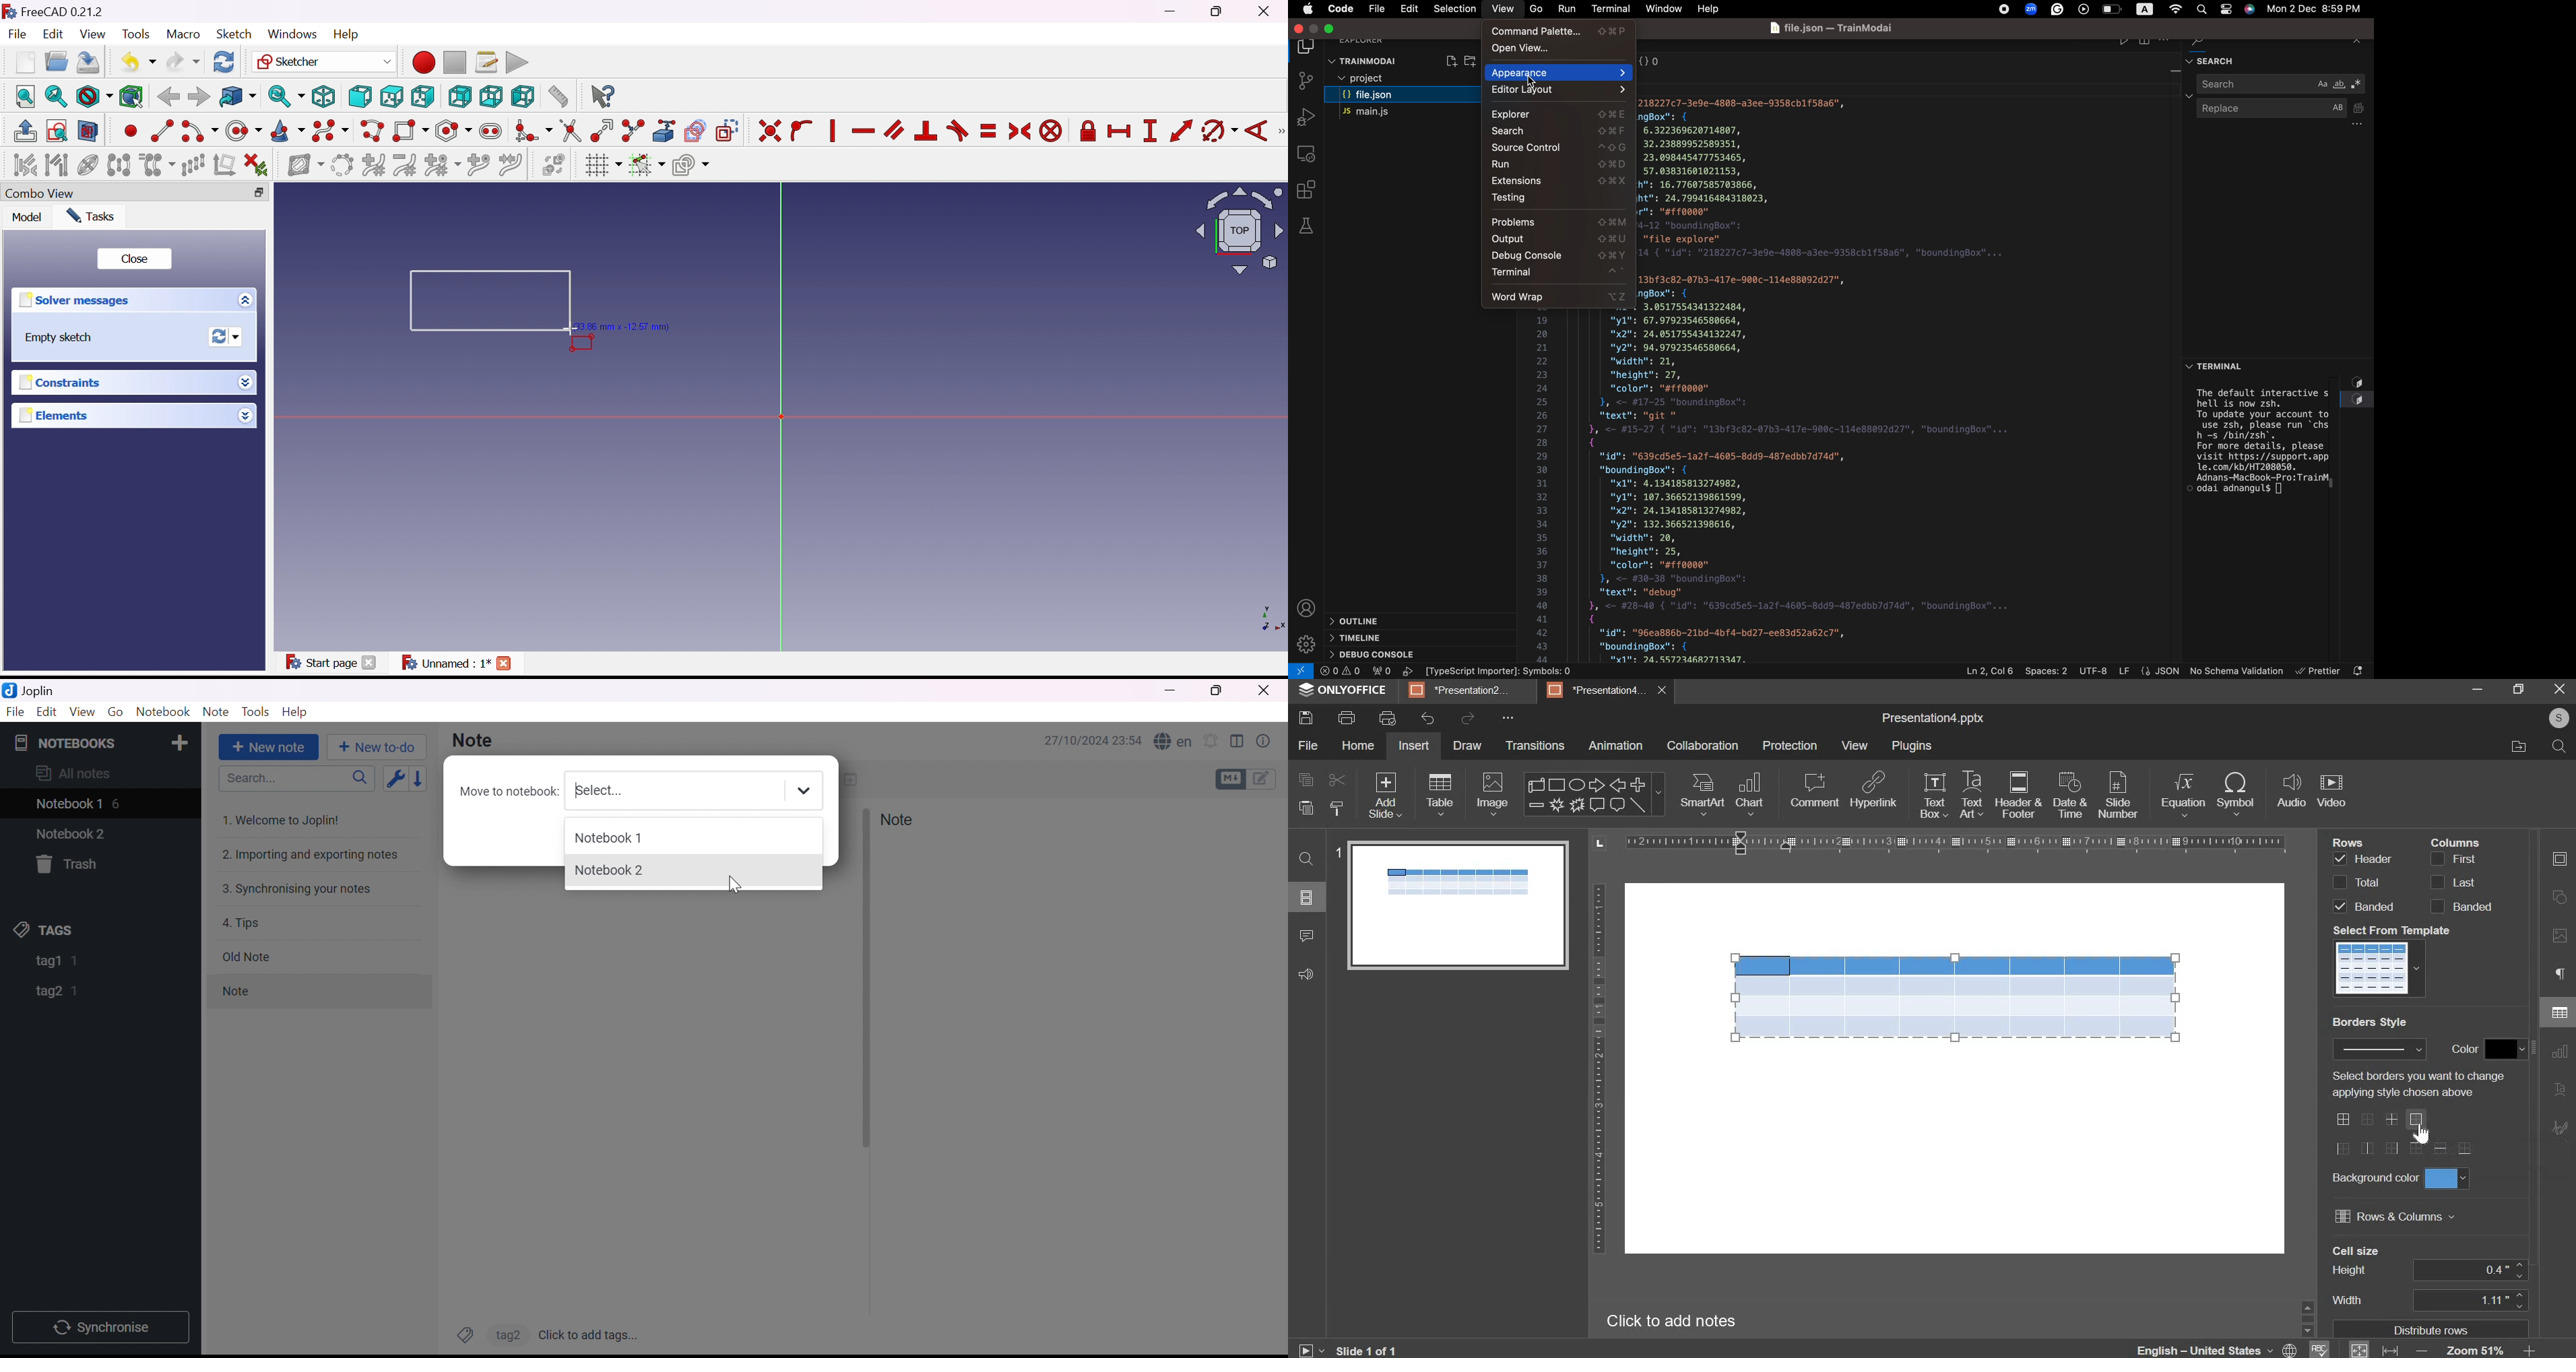 This screenshot has height=1372, width=2576. What do you see at coordinates (557, 97) in the screenshot?
I see `Measure distance` at bounding box center [557, 97].